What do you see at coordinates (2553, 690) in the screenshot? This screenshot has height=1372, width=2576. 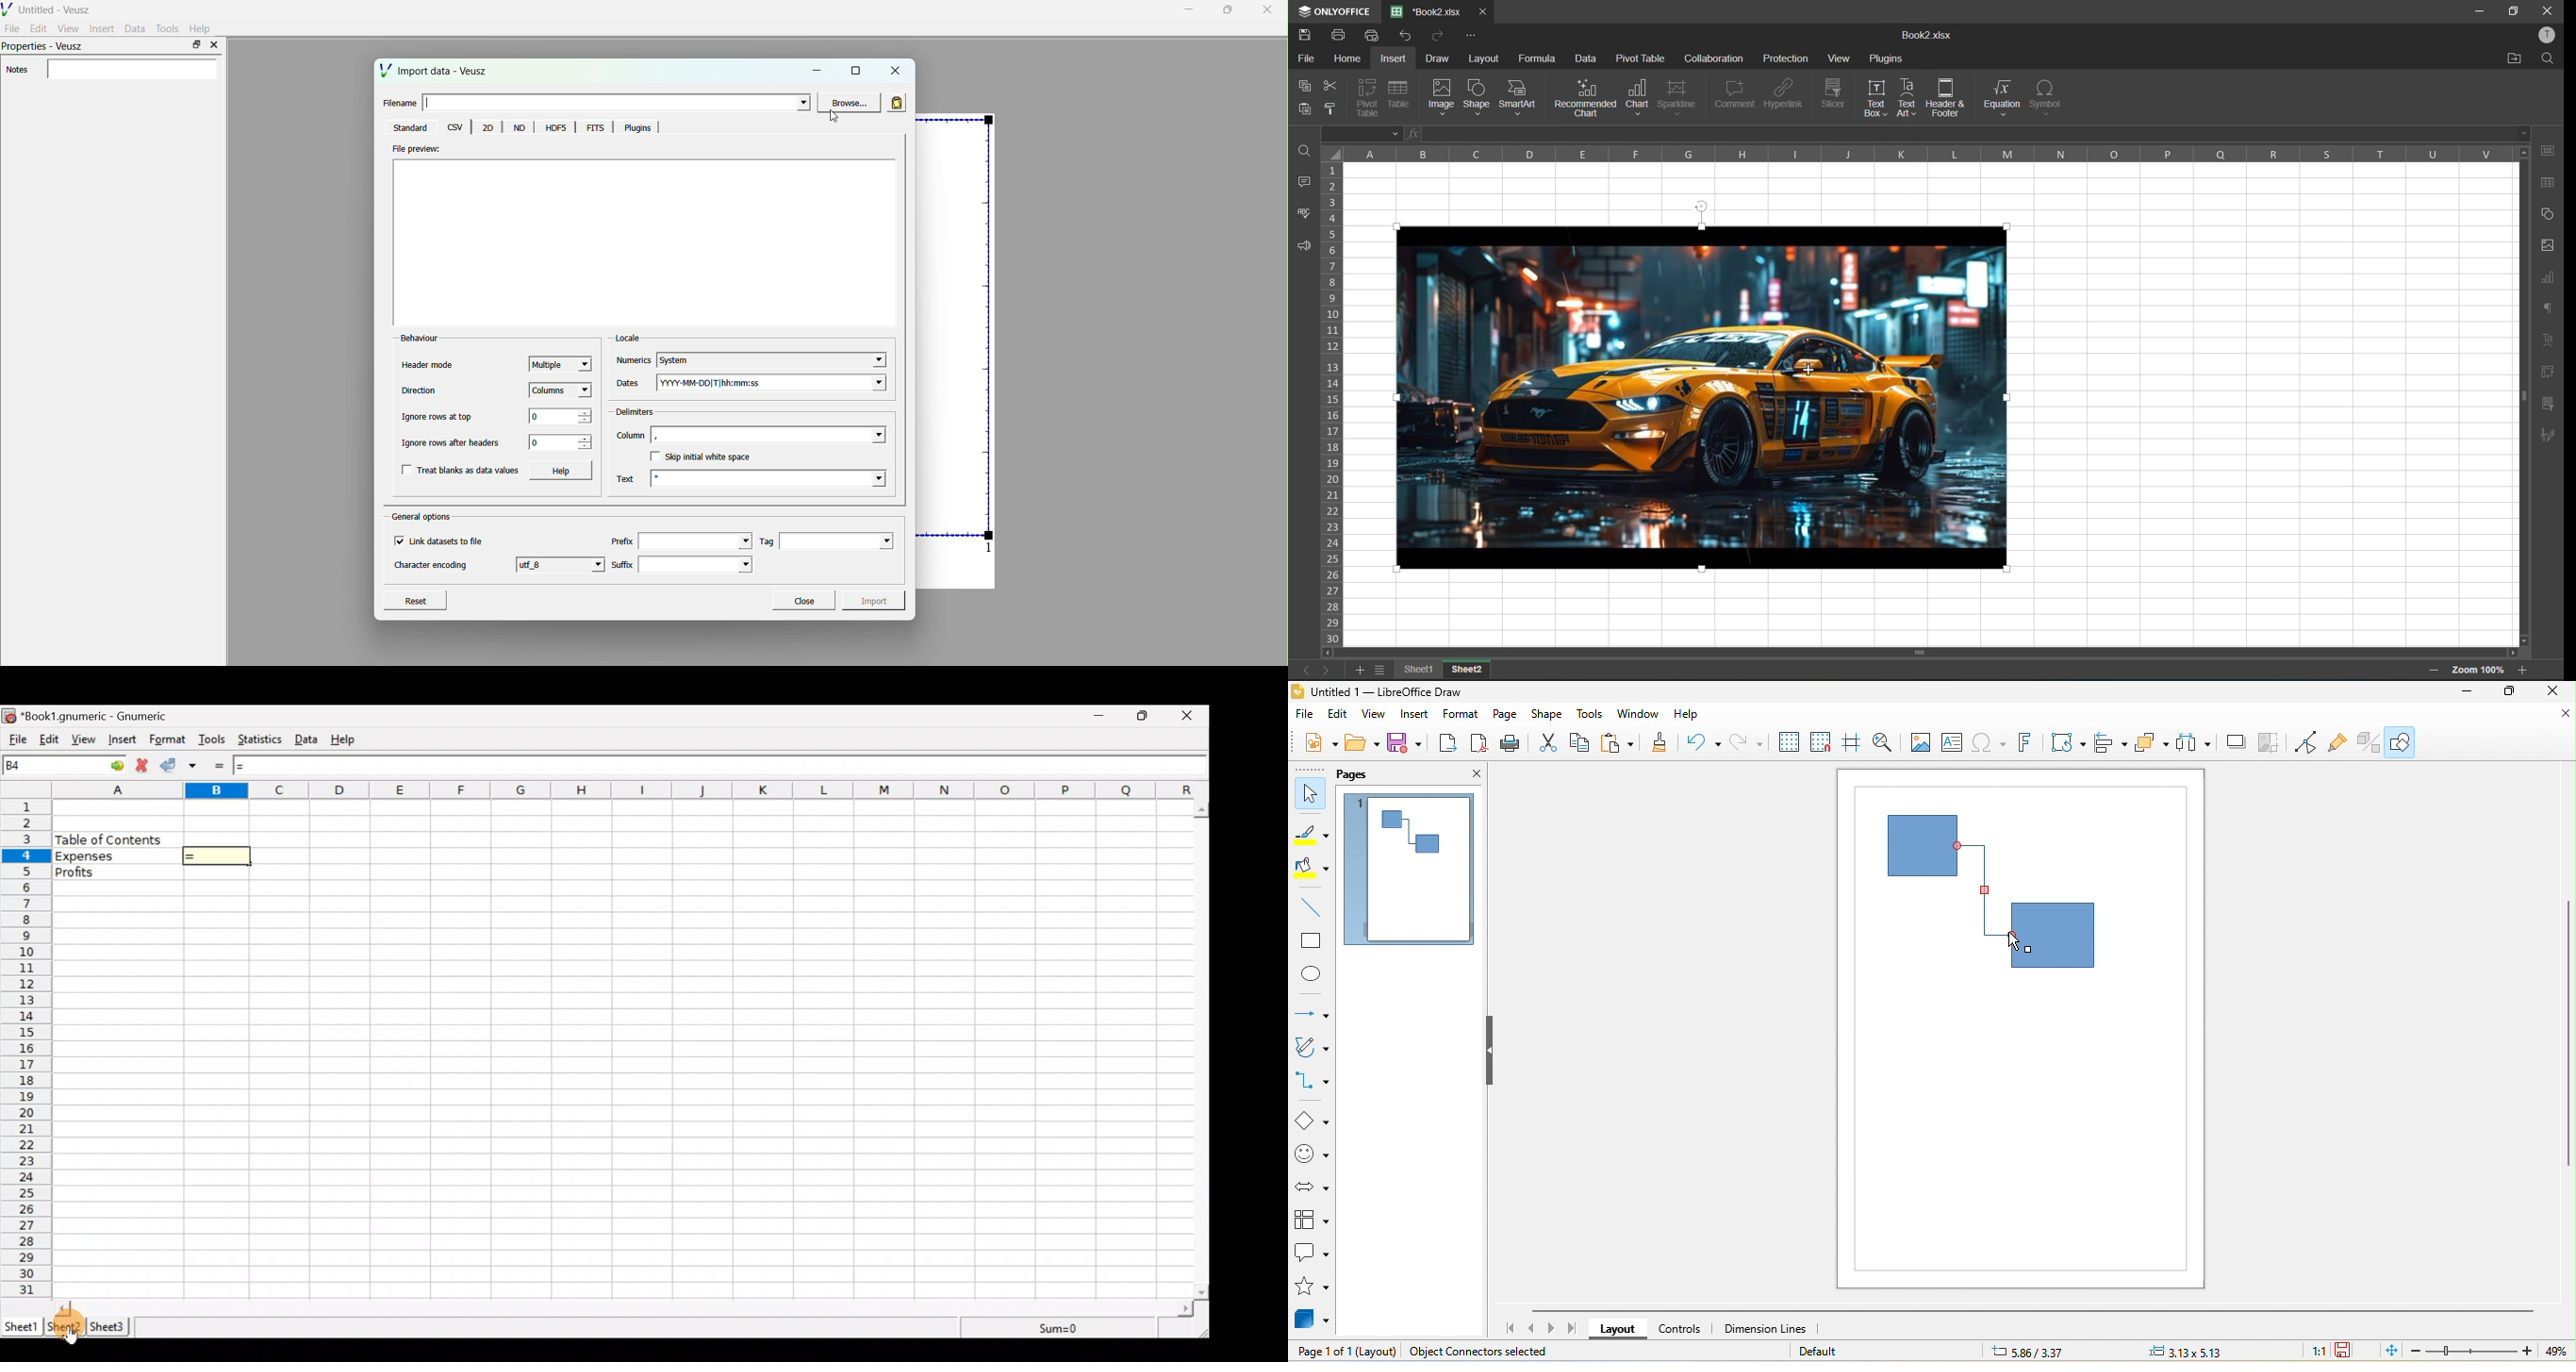 I see `close` at bounding box center [2553, 690].